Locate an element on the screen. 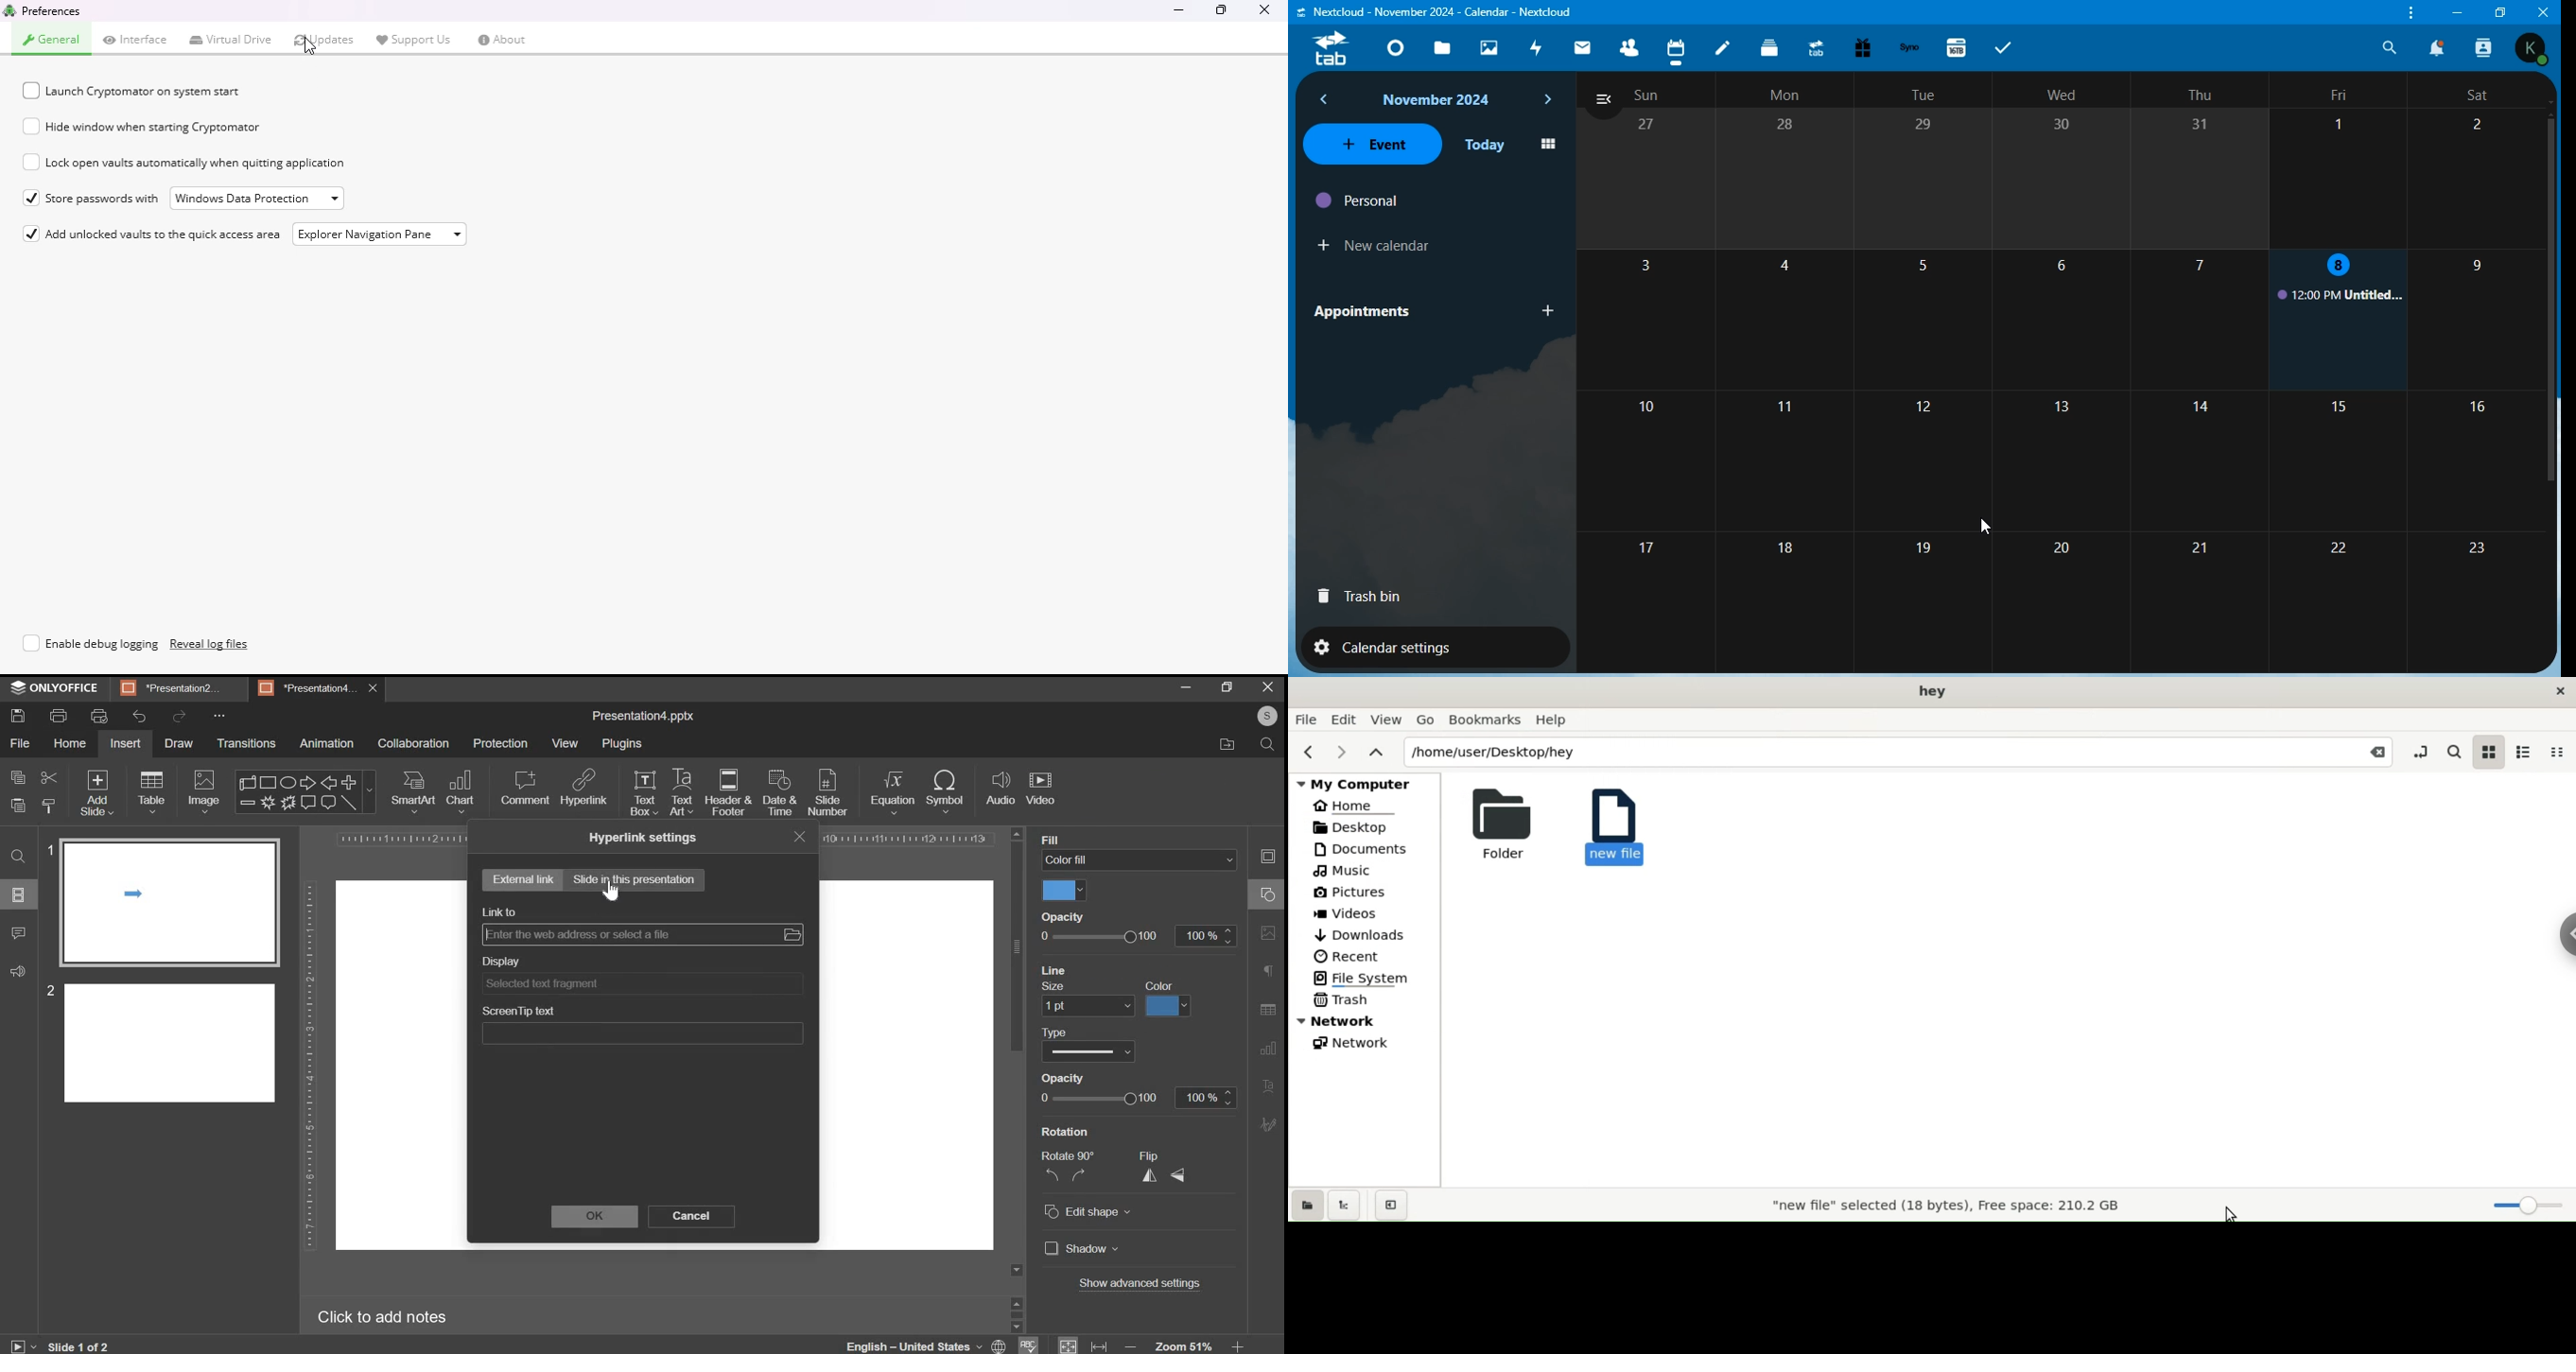  date & time is located at coordinates (781, 794).